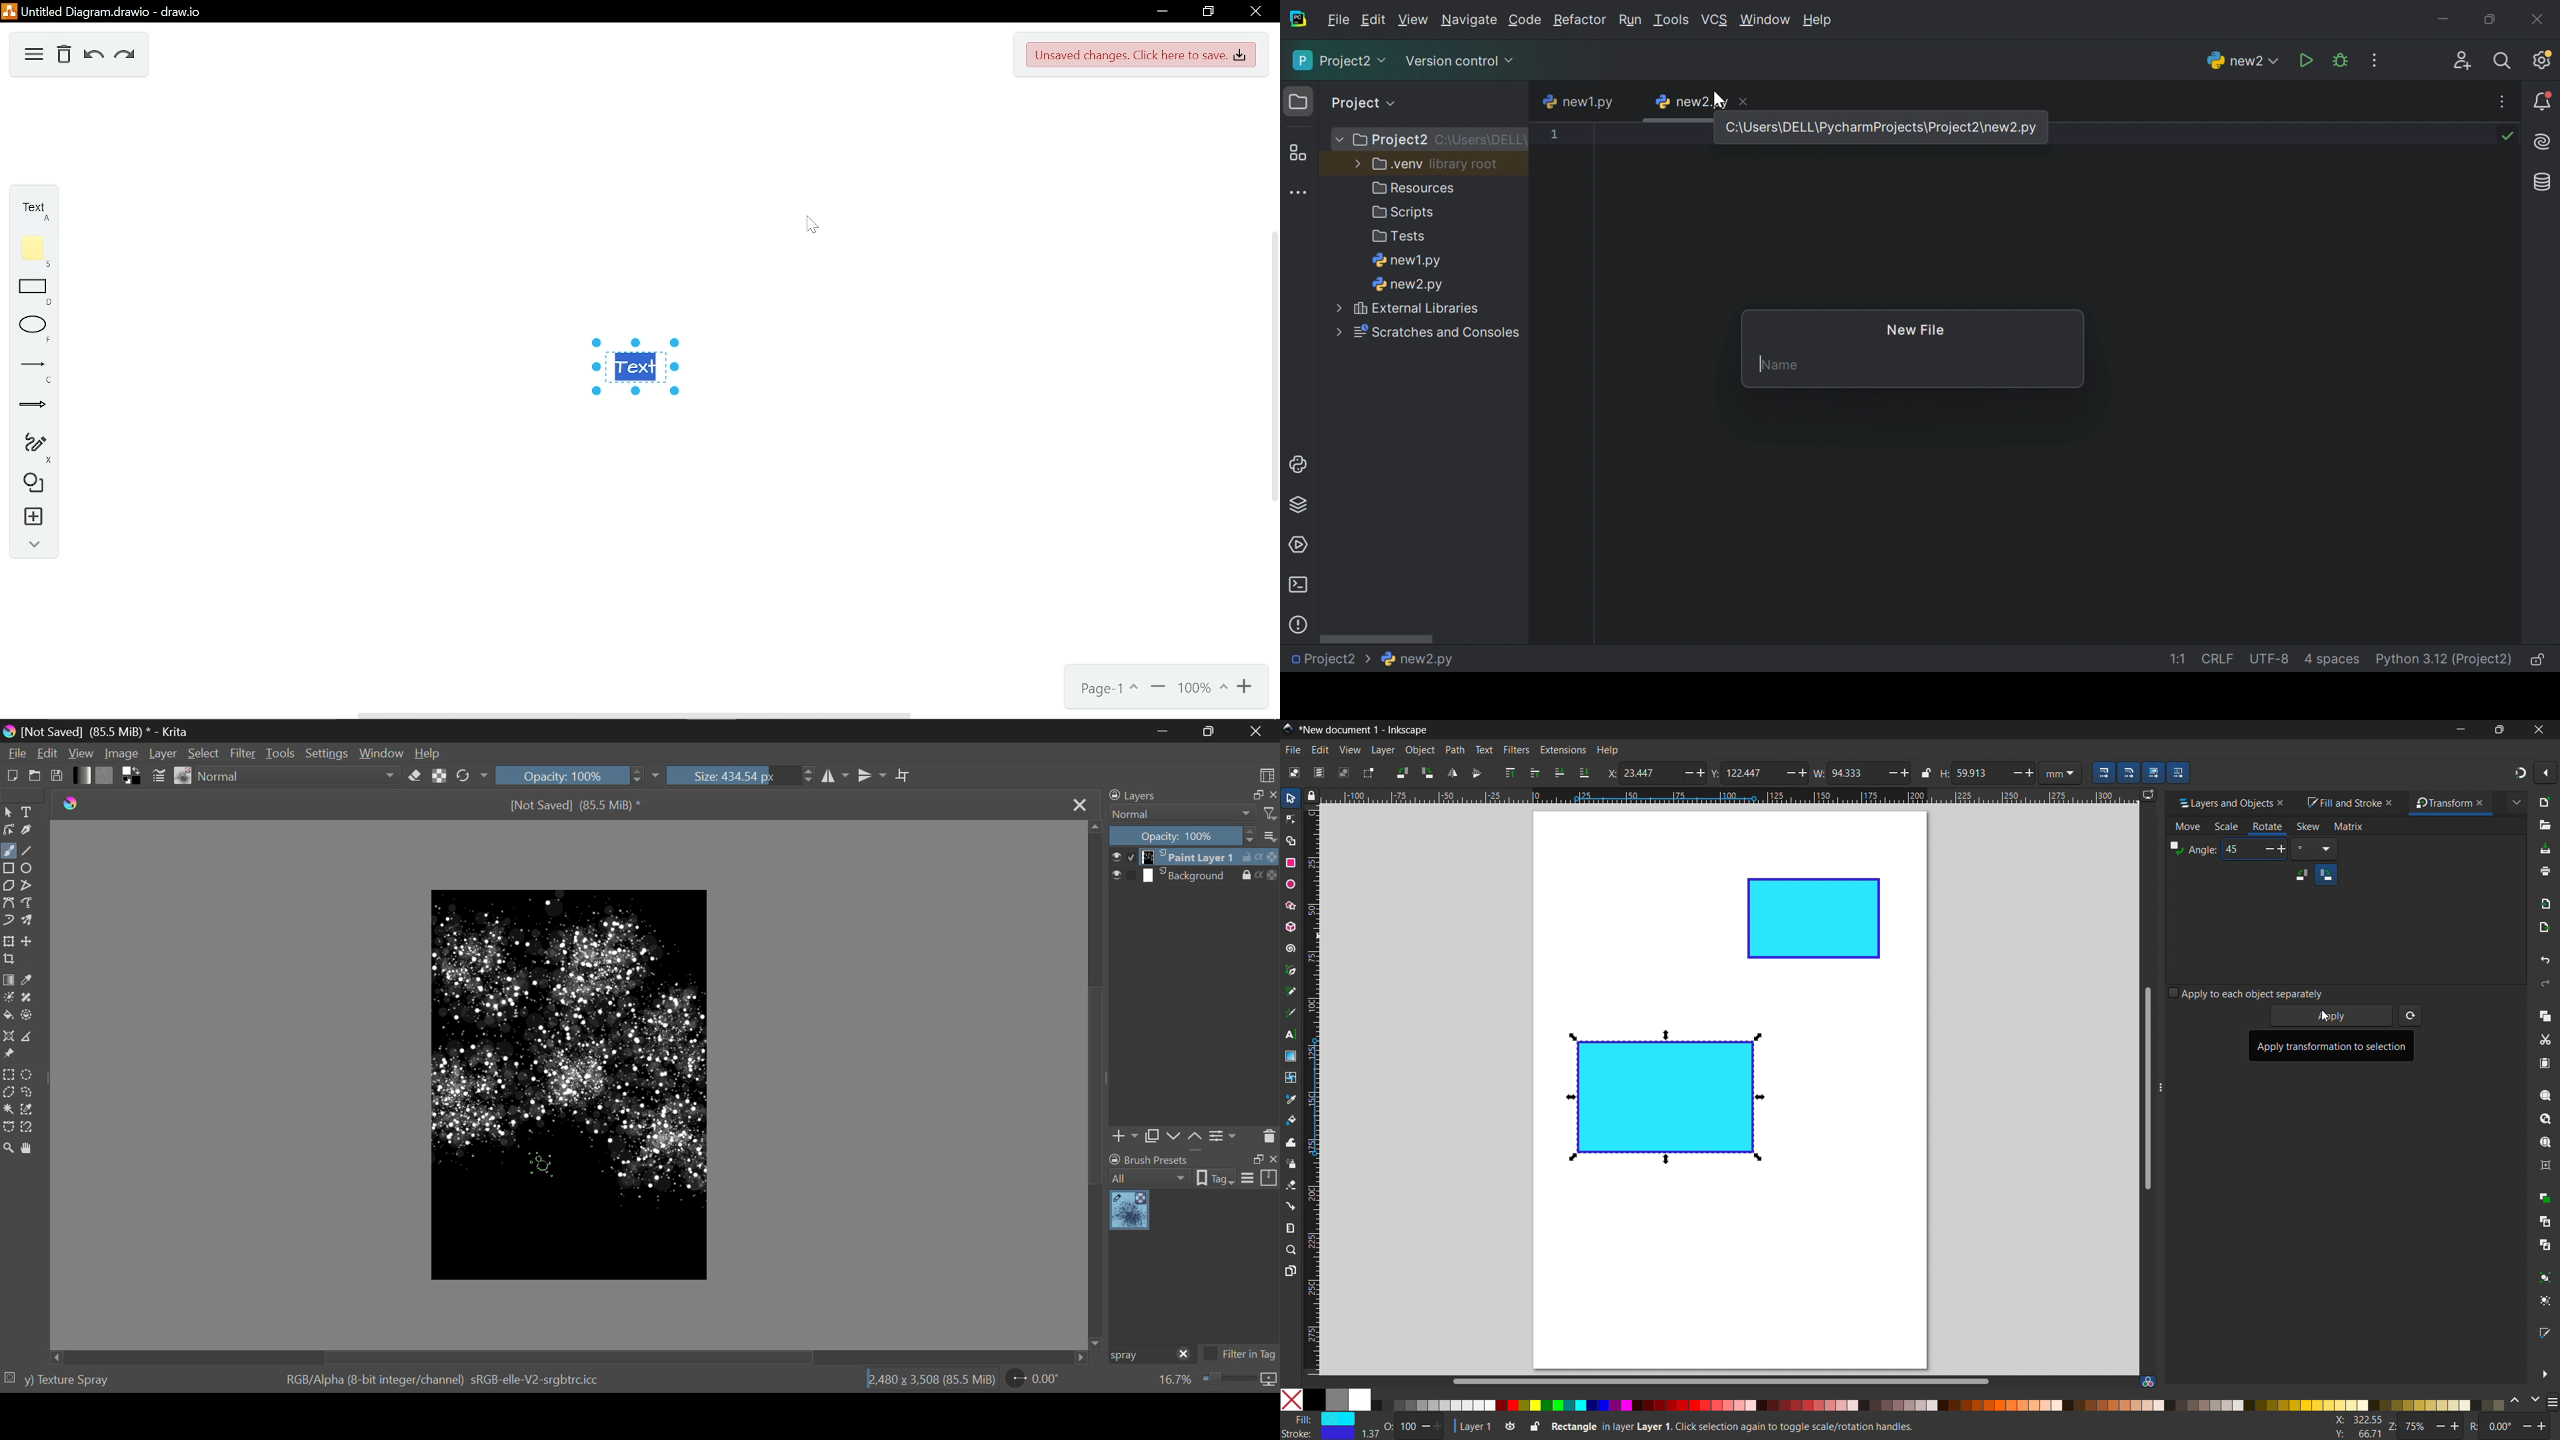  Describe the element at coordinates (1887, 772) in the screenshot. I see `Decrease/minus` at that location.